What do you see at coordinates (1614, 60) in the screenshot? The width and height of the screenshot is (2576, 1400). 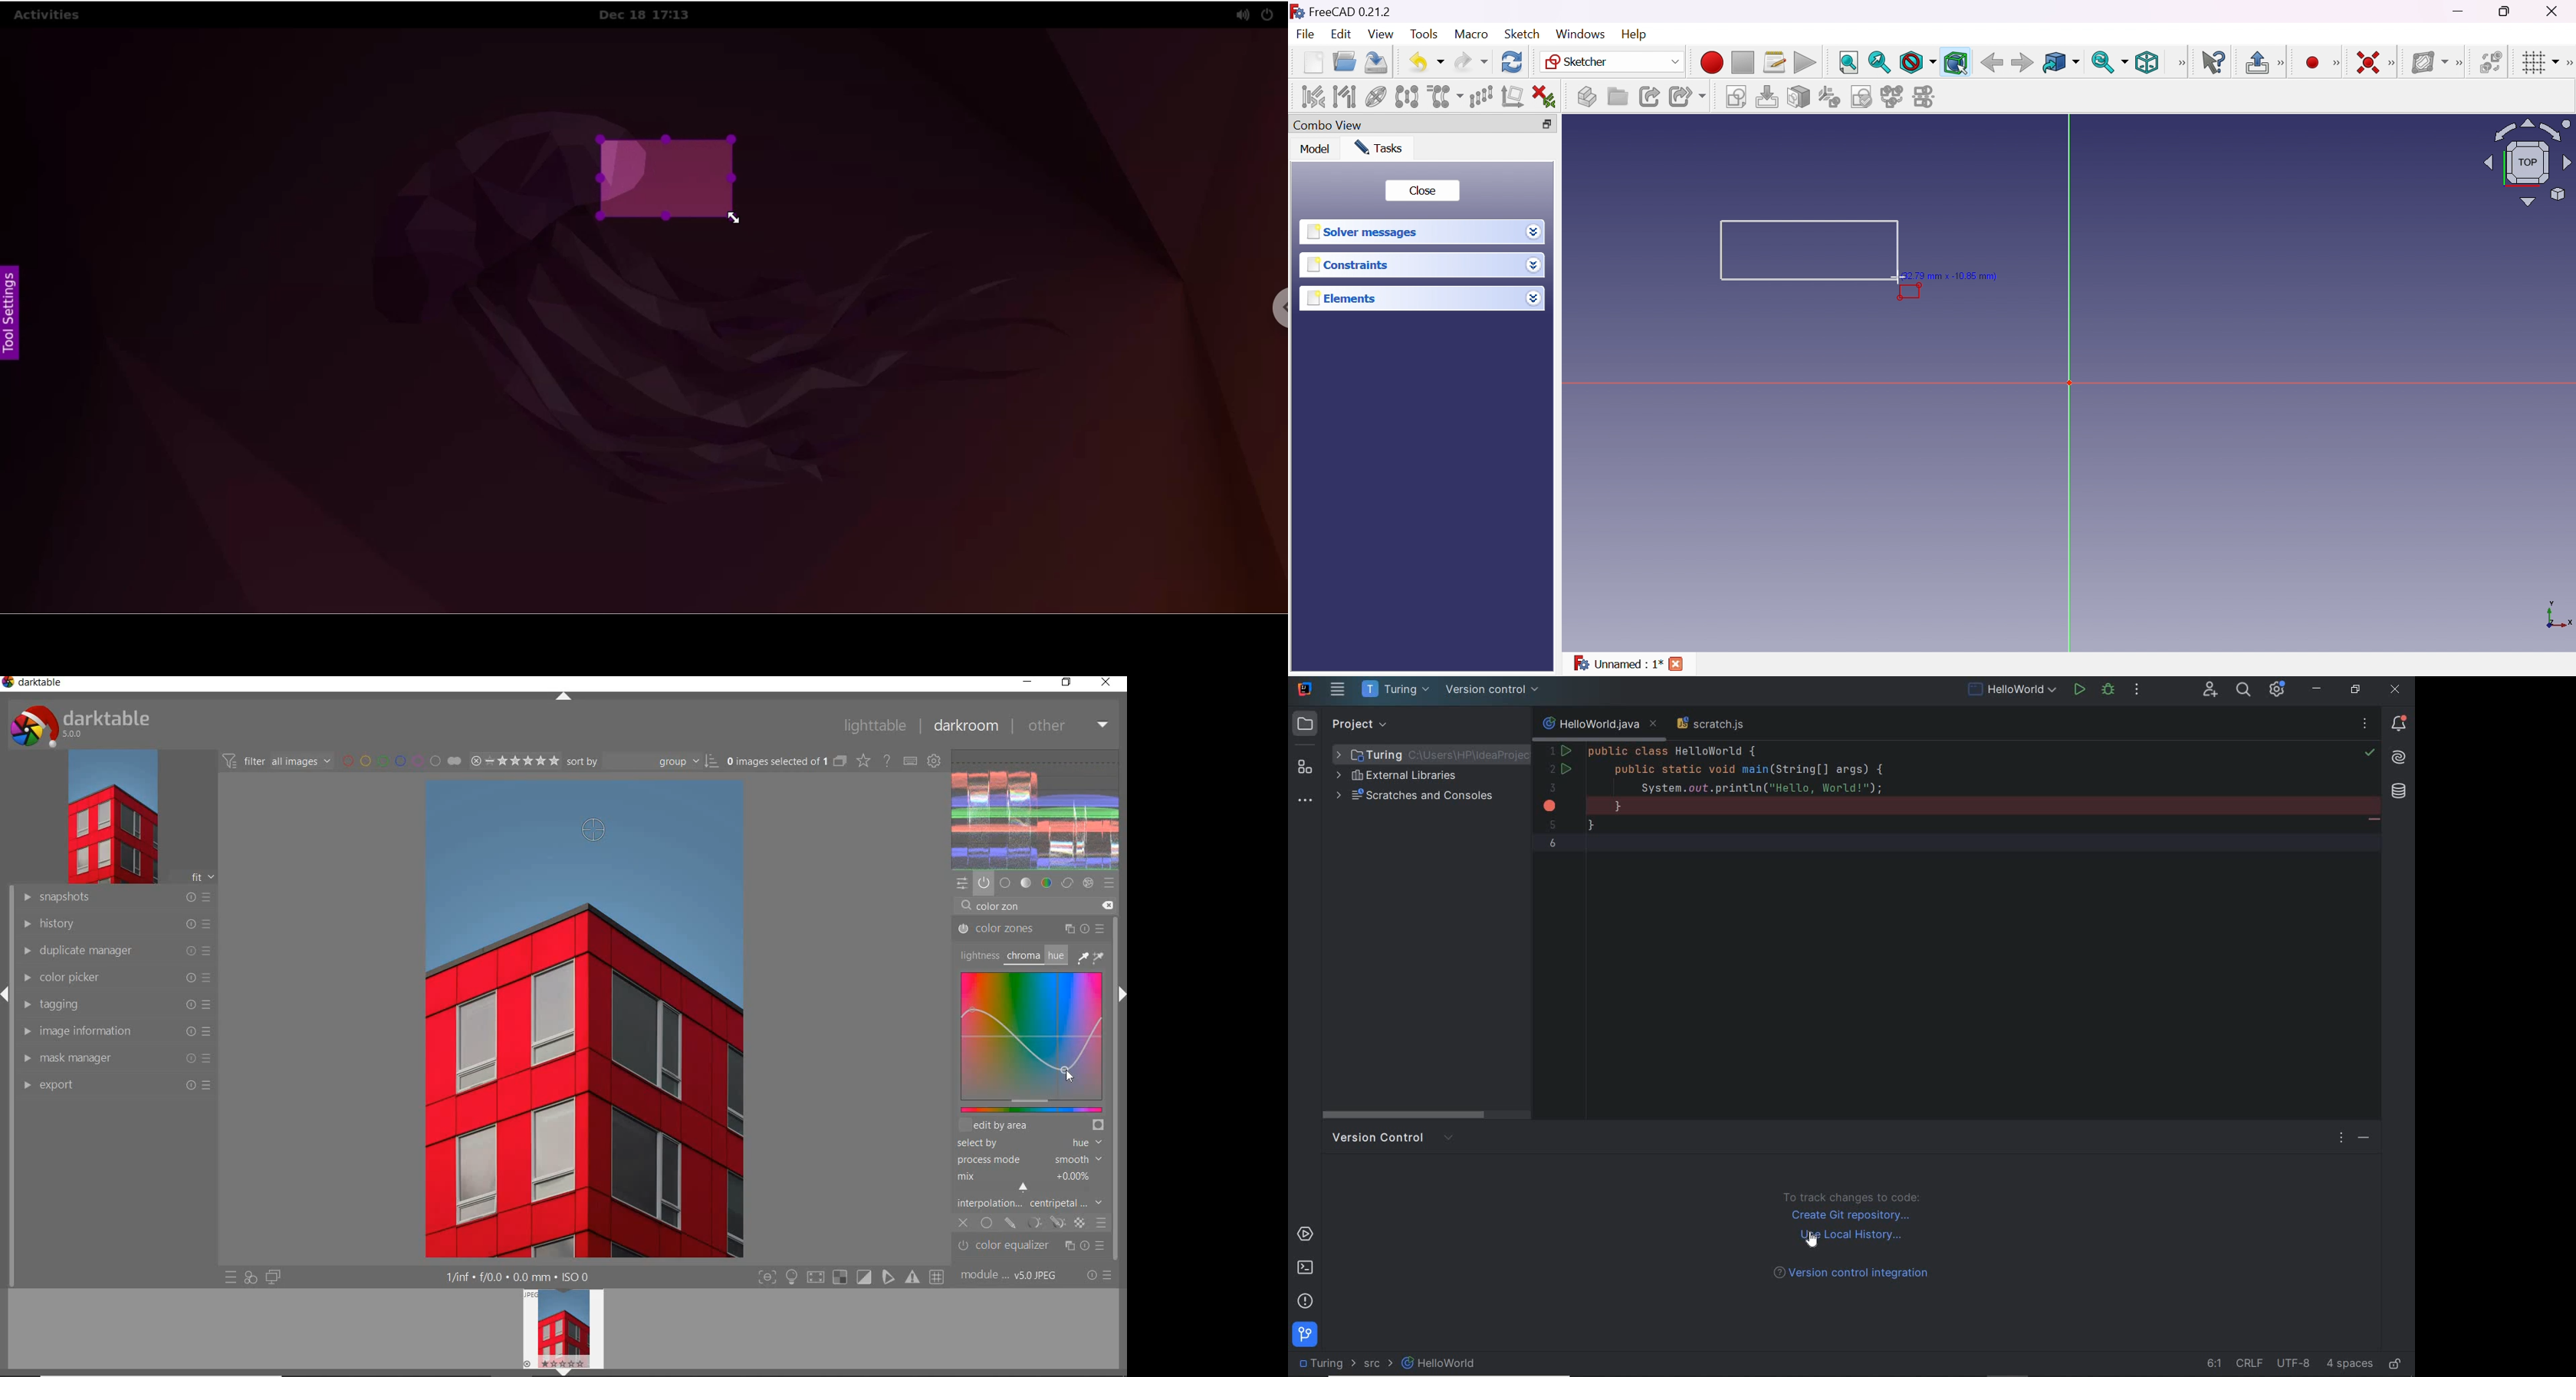 I see `Sketcher` at bounding box center [1614, 60].